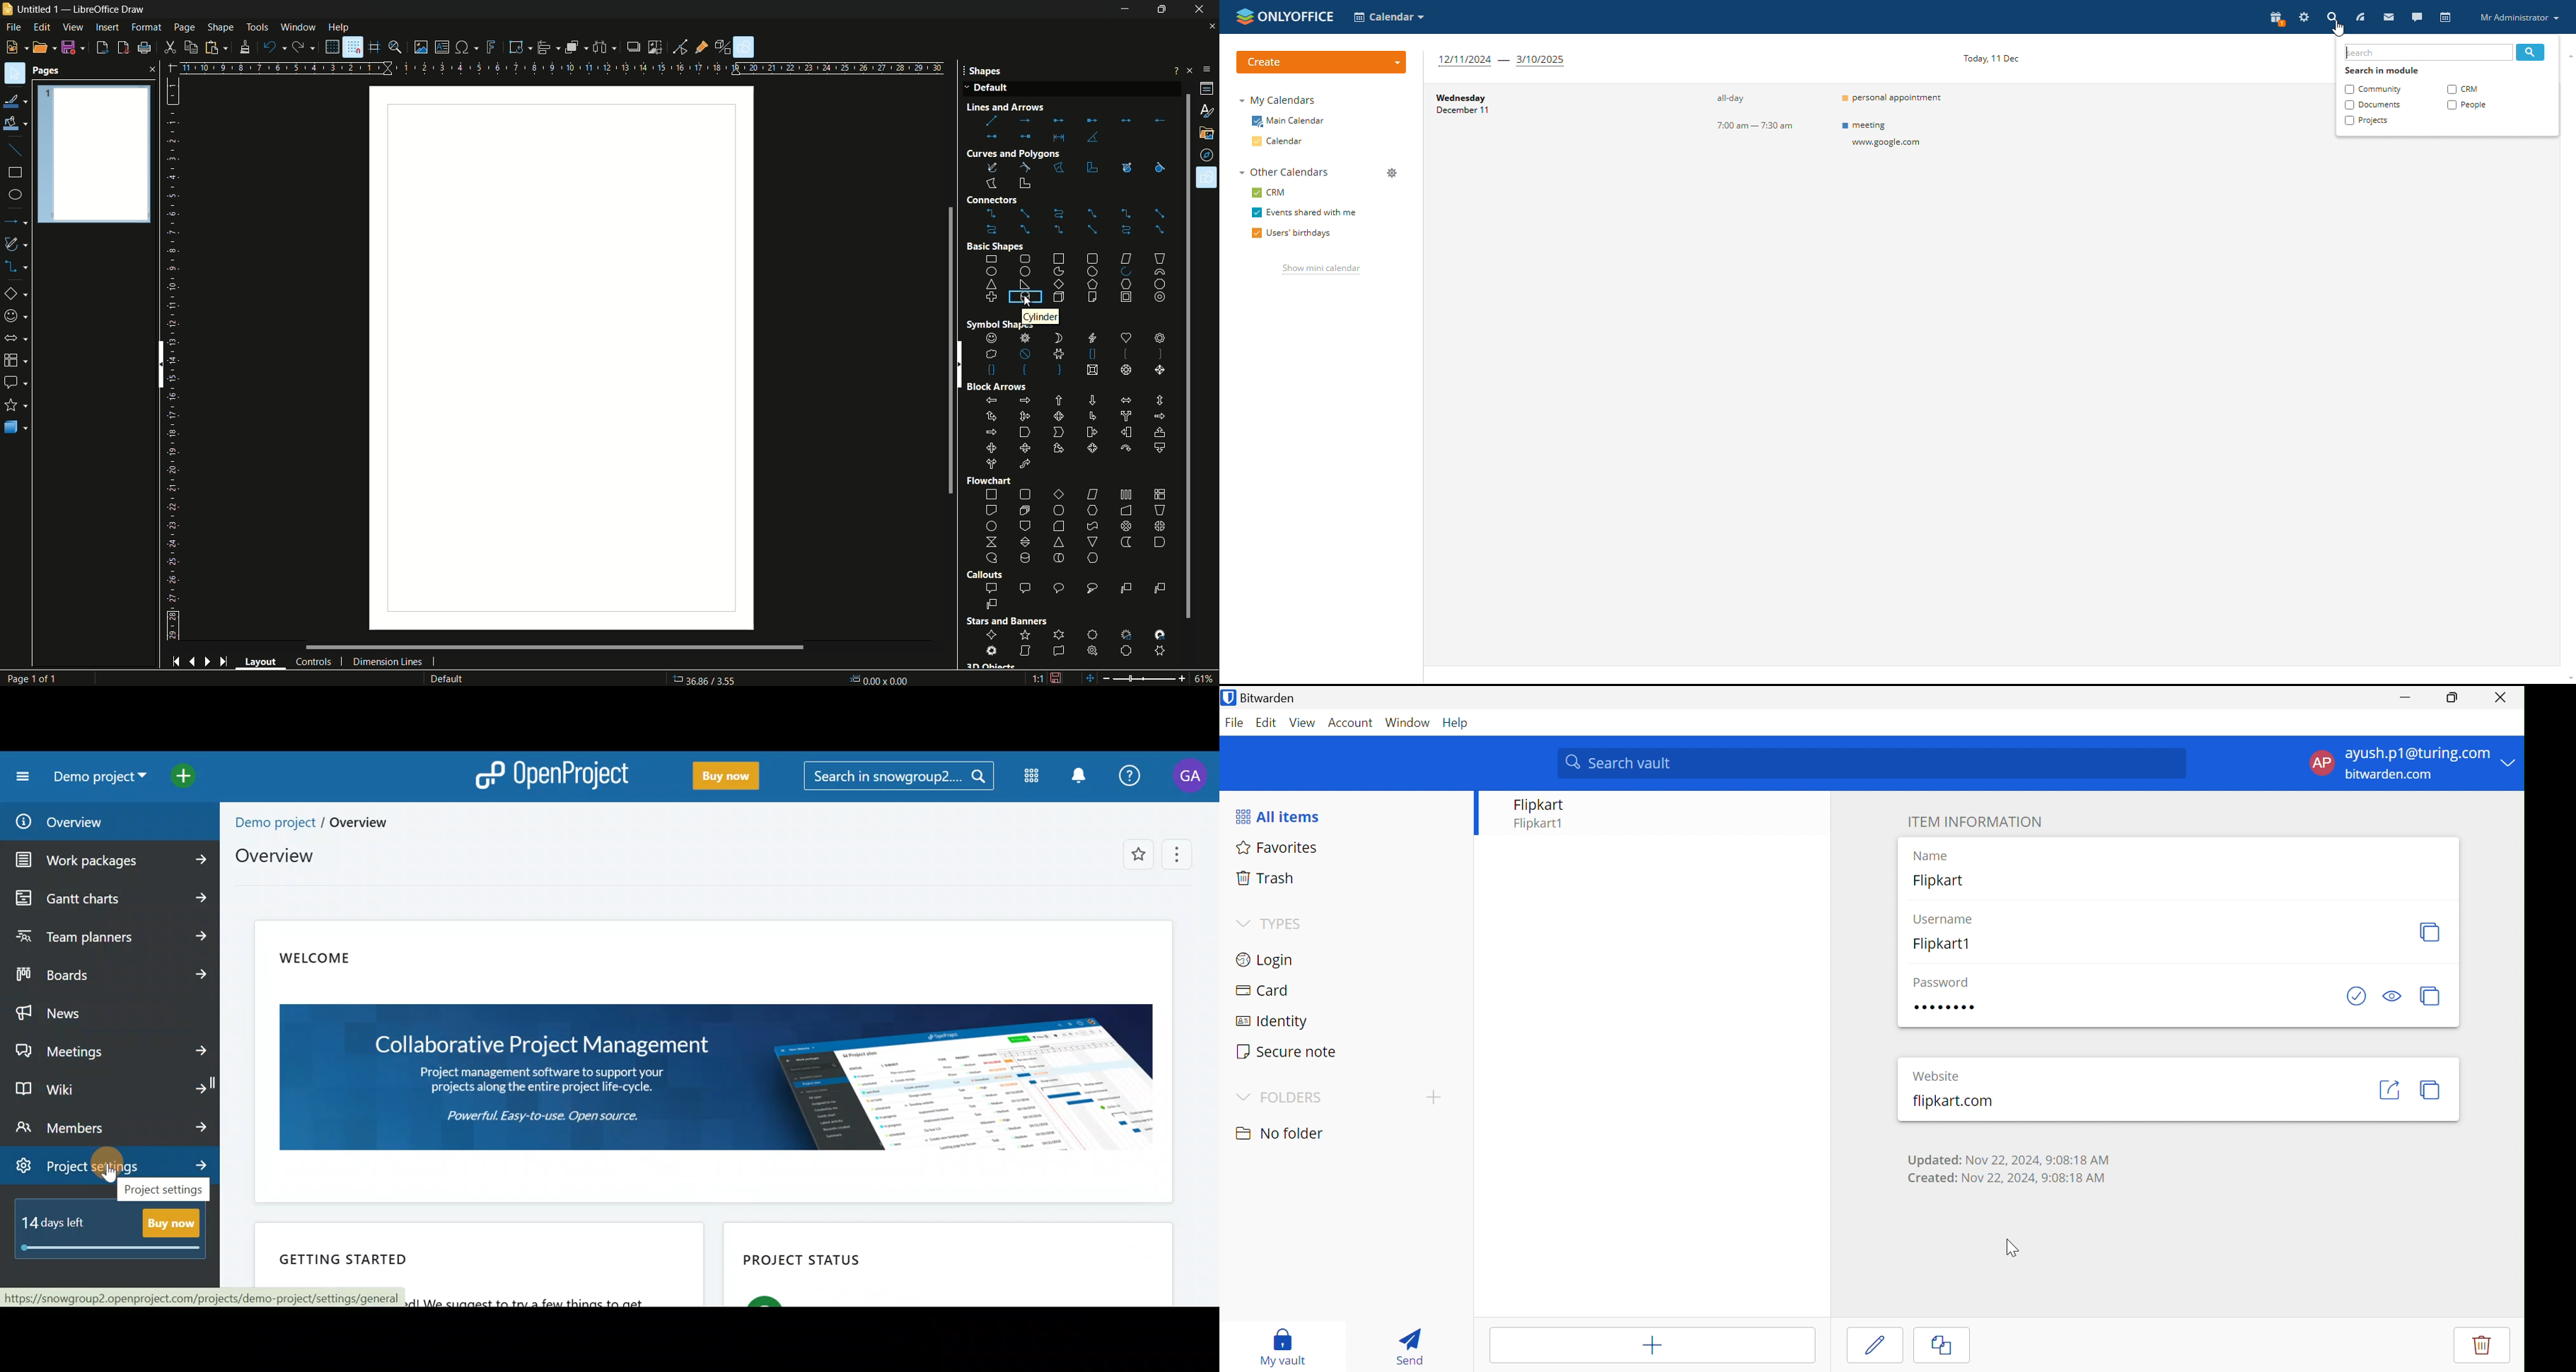  What do you see at coordinates (2360, 18) in the screenshot?
I see `feed` at bounding box center [2360, 18].